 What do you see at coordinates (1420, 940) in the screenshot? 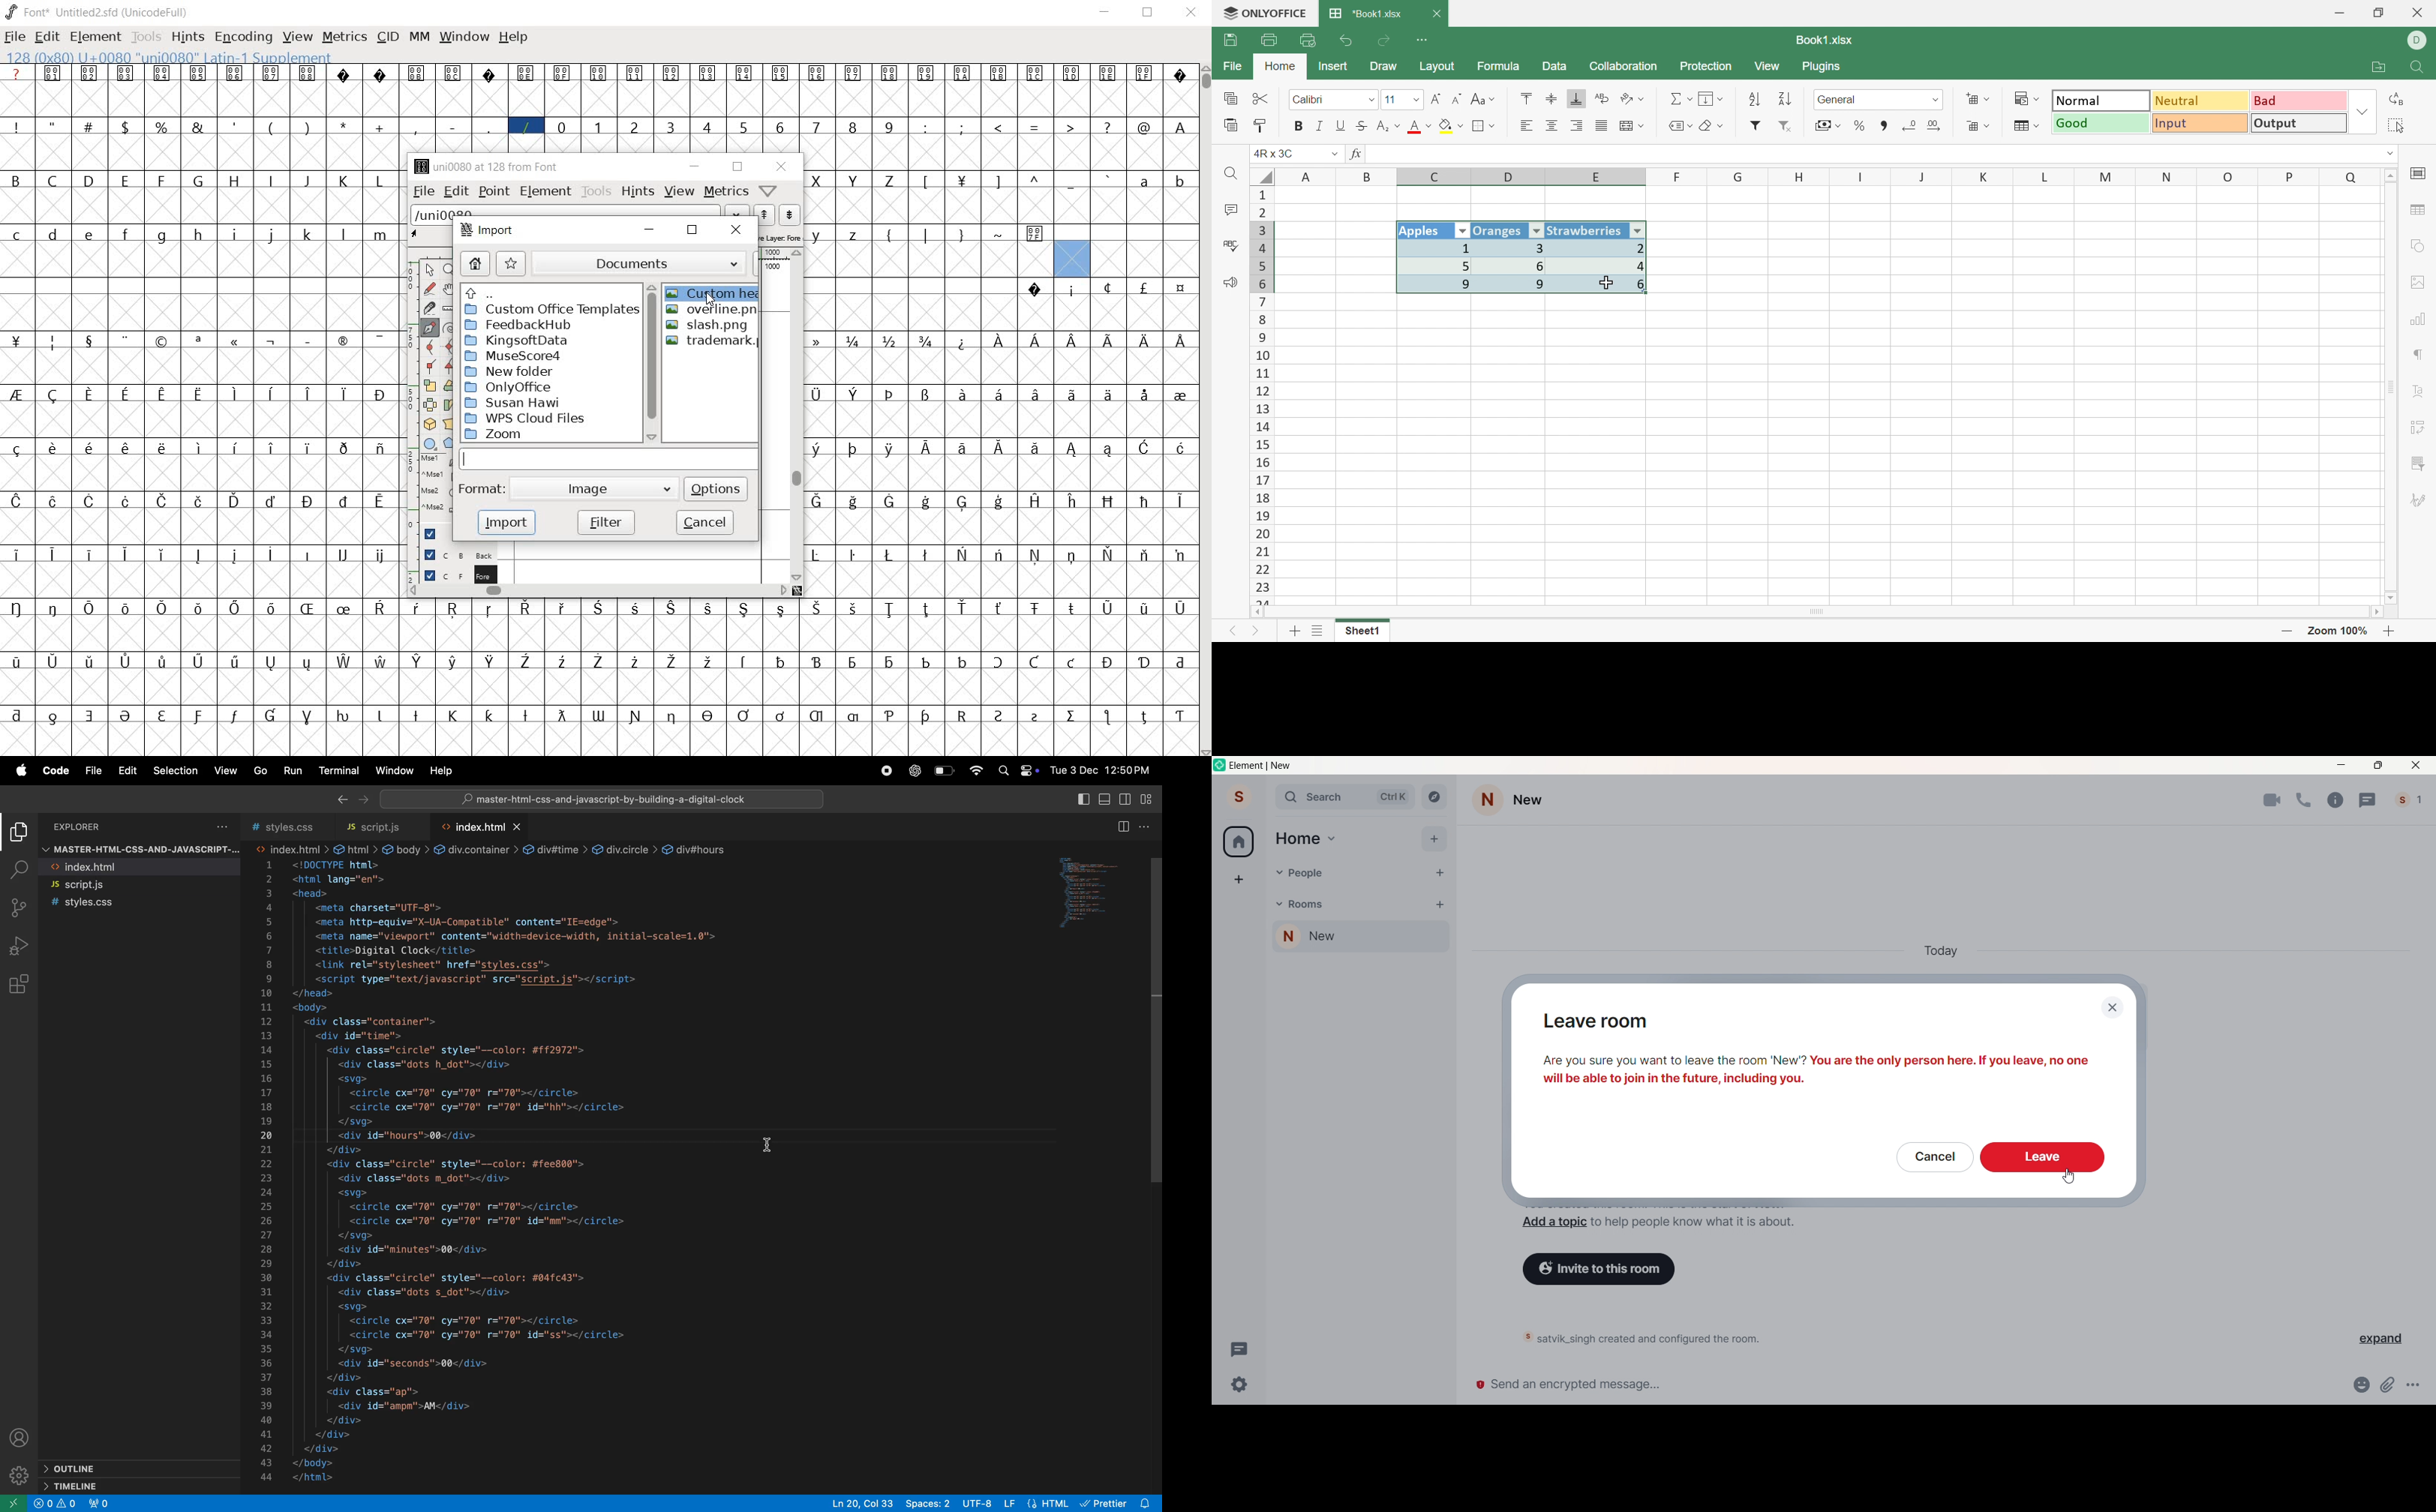
I see `Drop Down` at bounding box center [1420, 940].